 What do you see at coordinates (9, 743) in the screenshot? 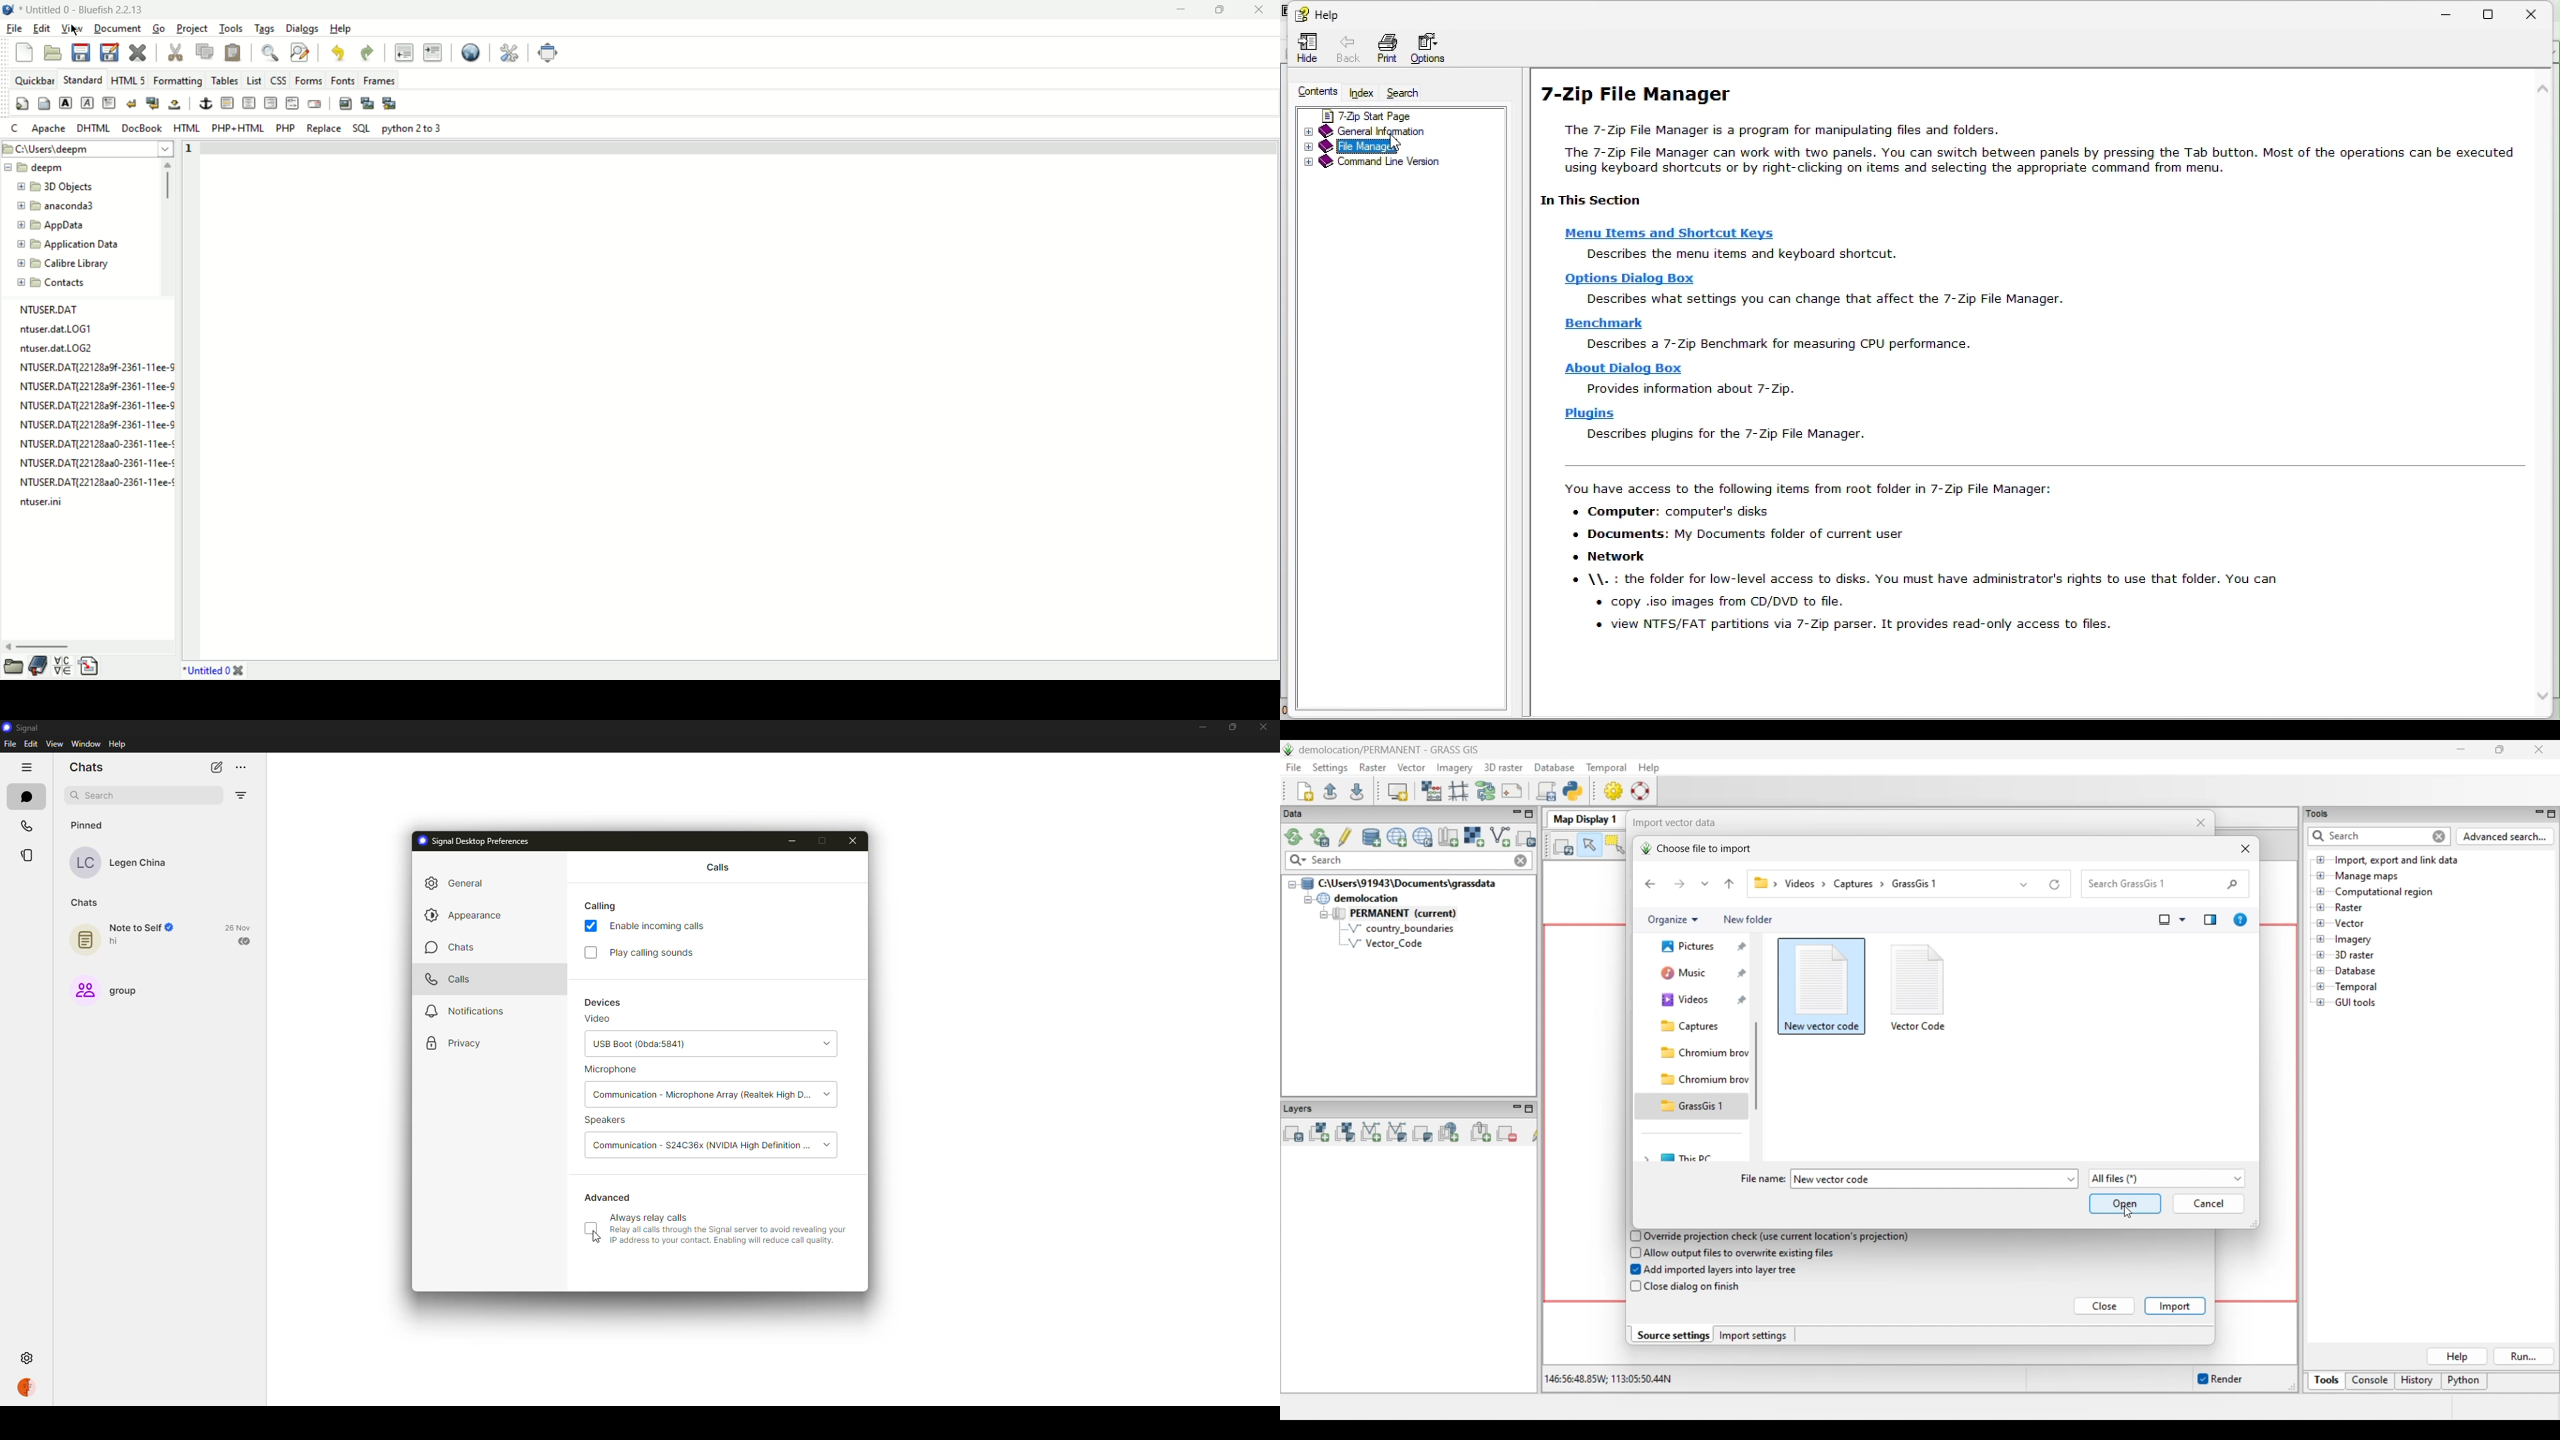
I see `file` at bounding box center [9, 743].